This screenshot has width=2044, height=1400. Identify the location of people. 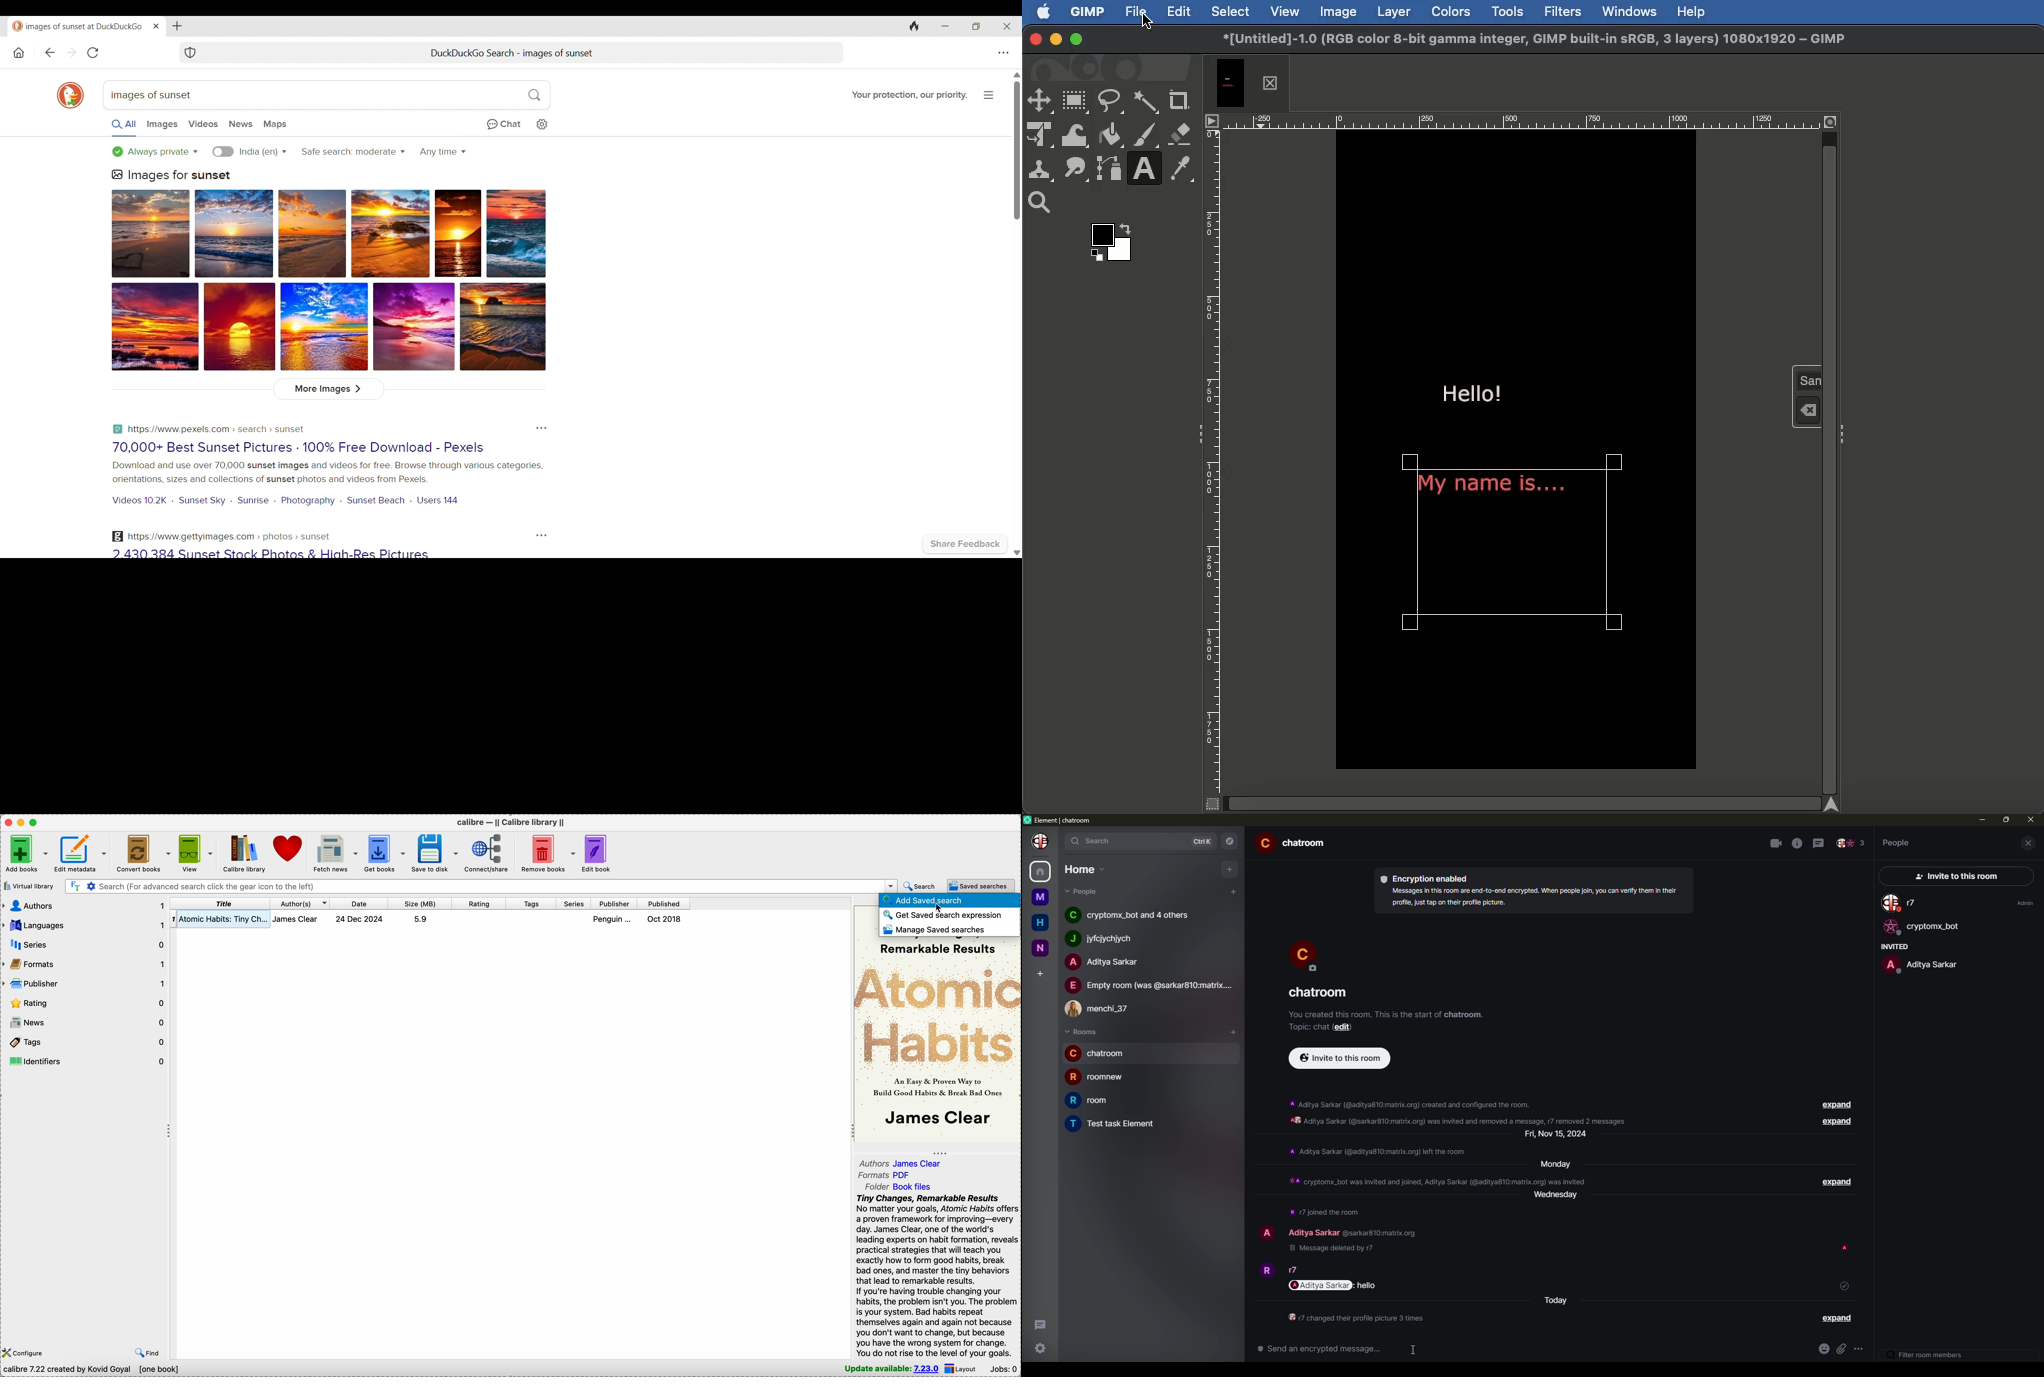
(1313, 1232).